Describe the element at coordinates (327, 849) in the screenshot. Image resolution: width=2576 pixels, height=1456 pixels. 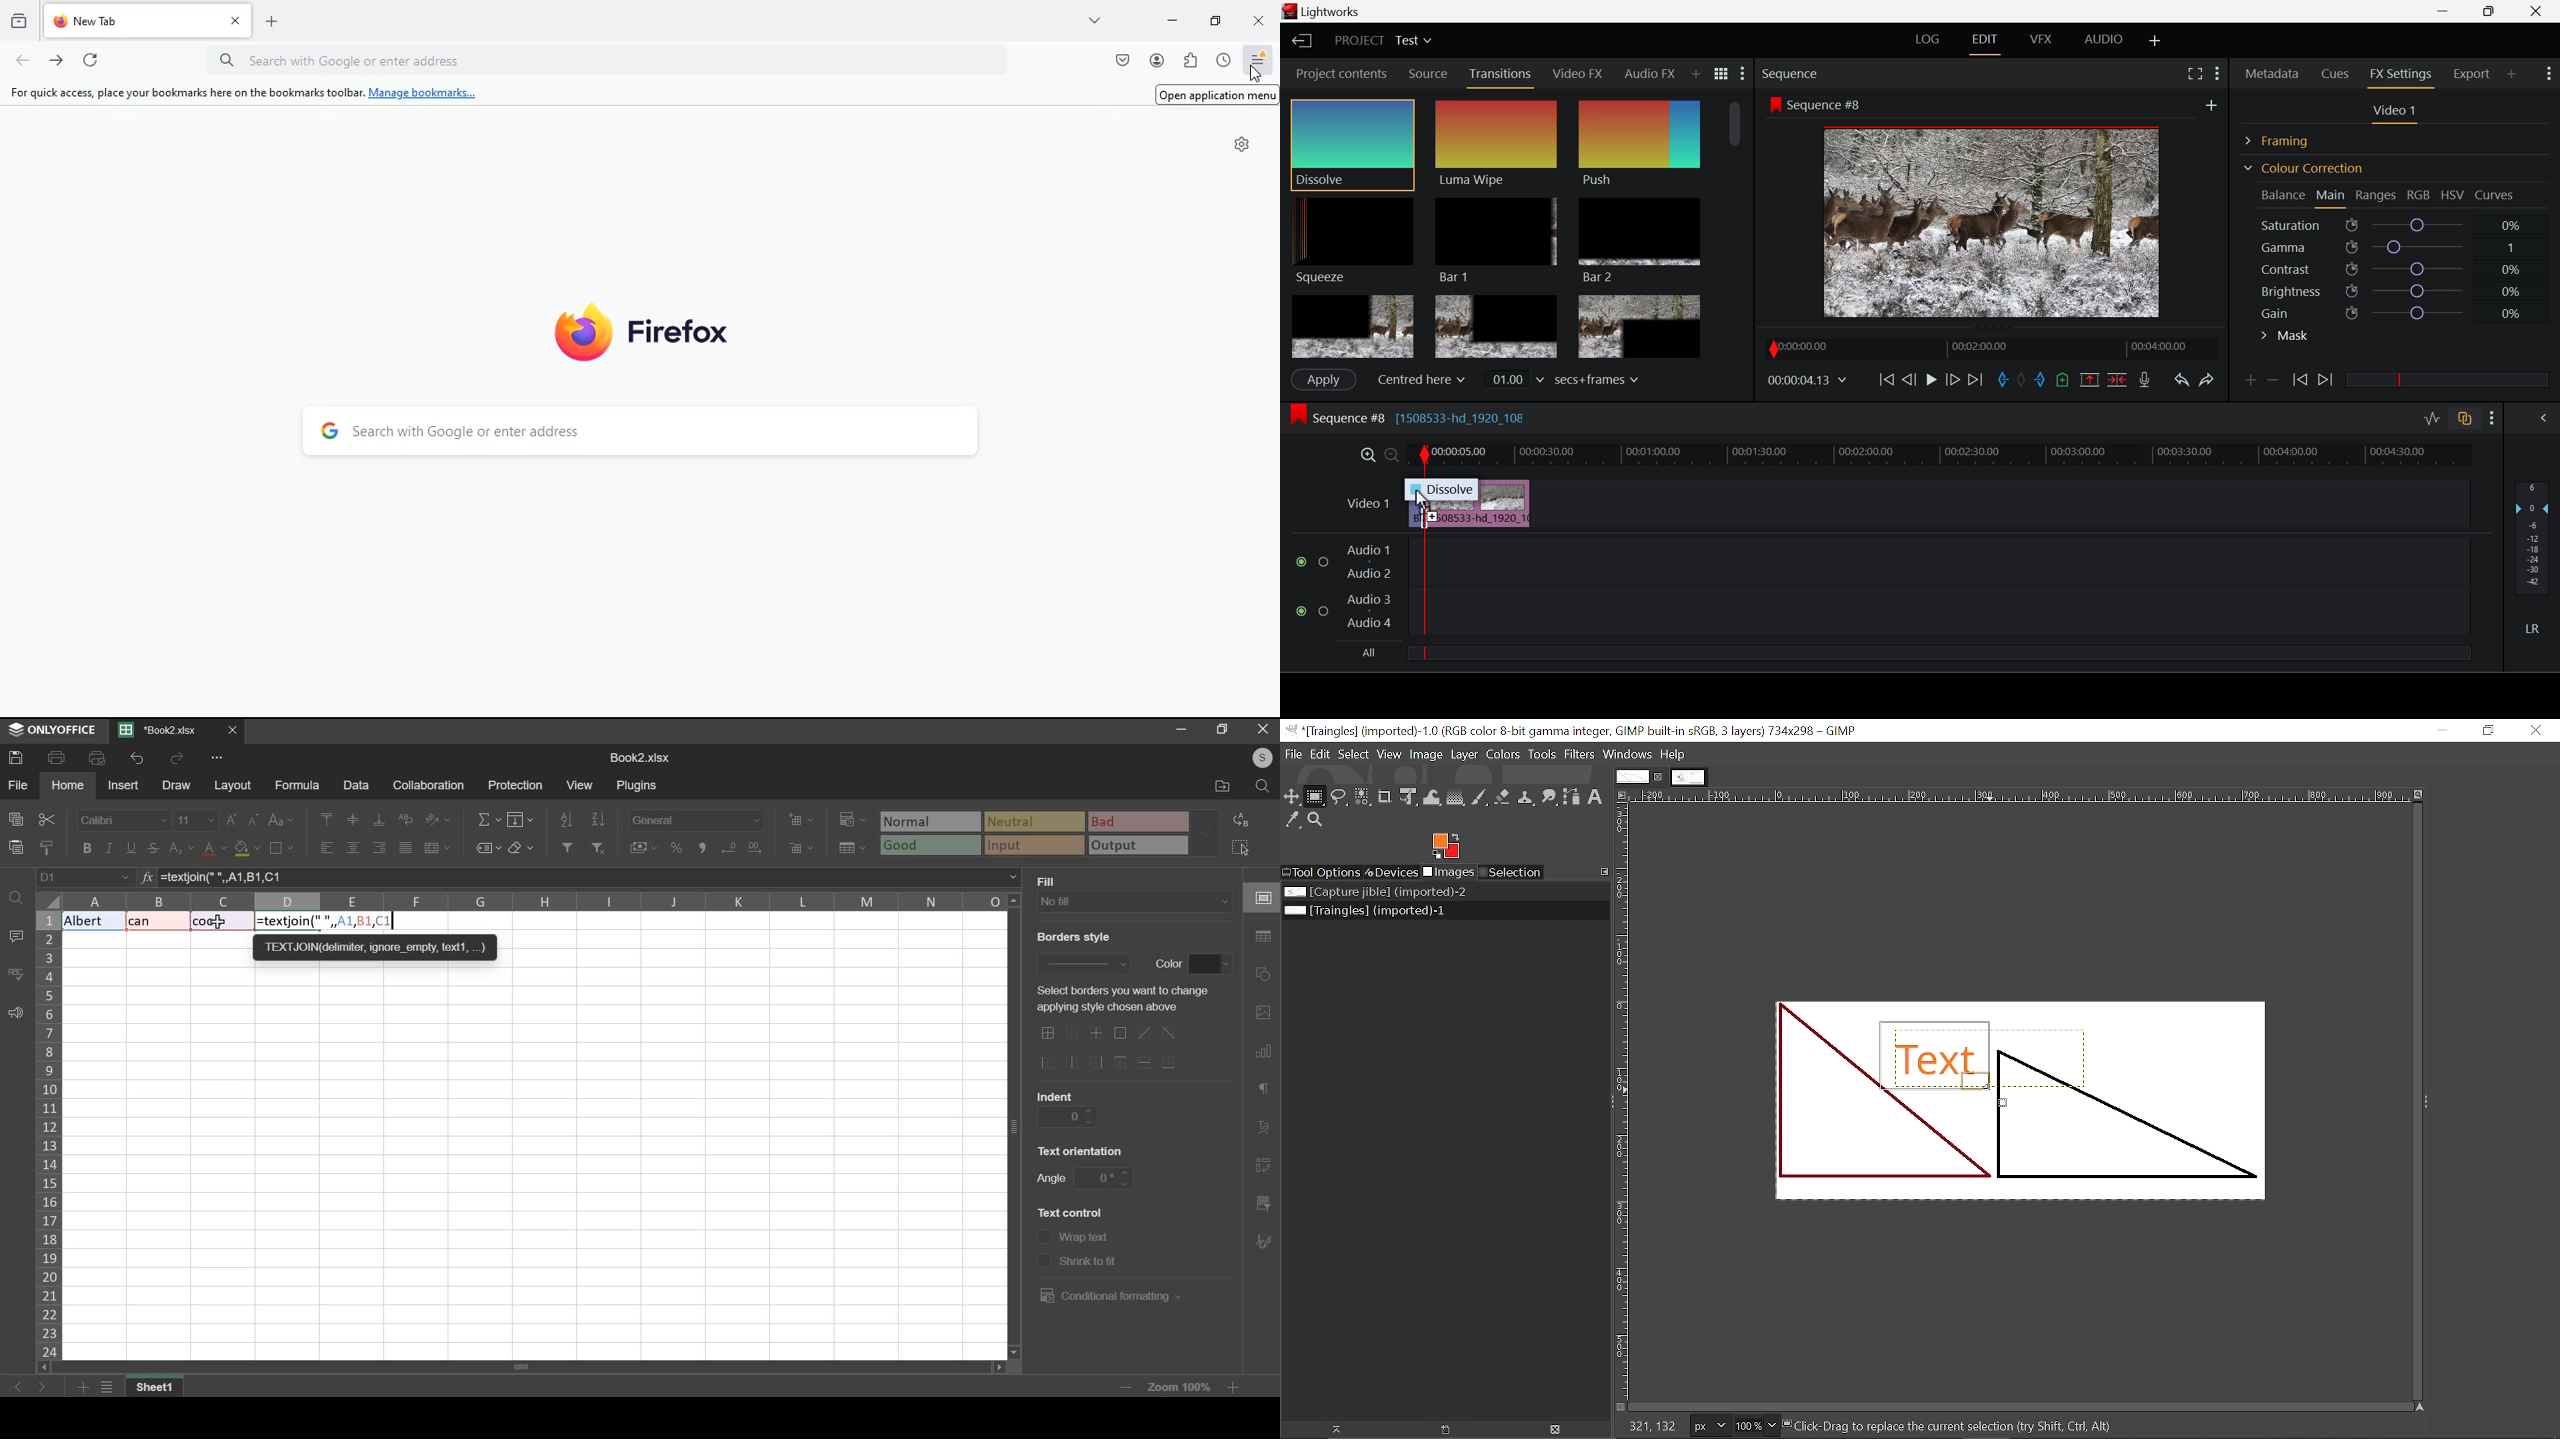
I see `align left` at that location.